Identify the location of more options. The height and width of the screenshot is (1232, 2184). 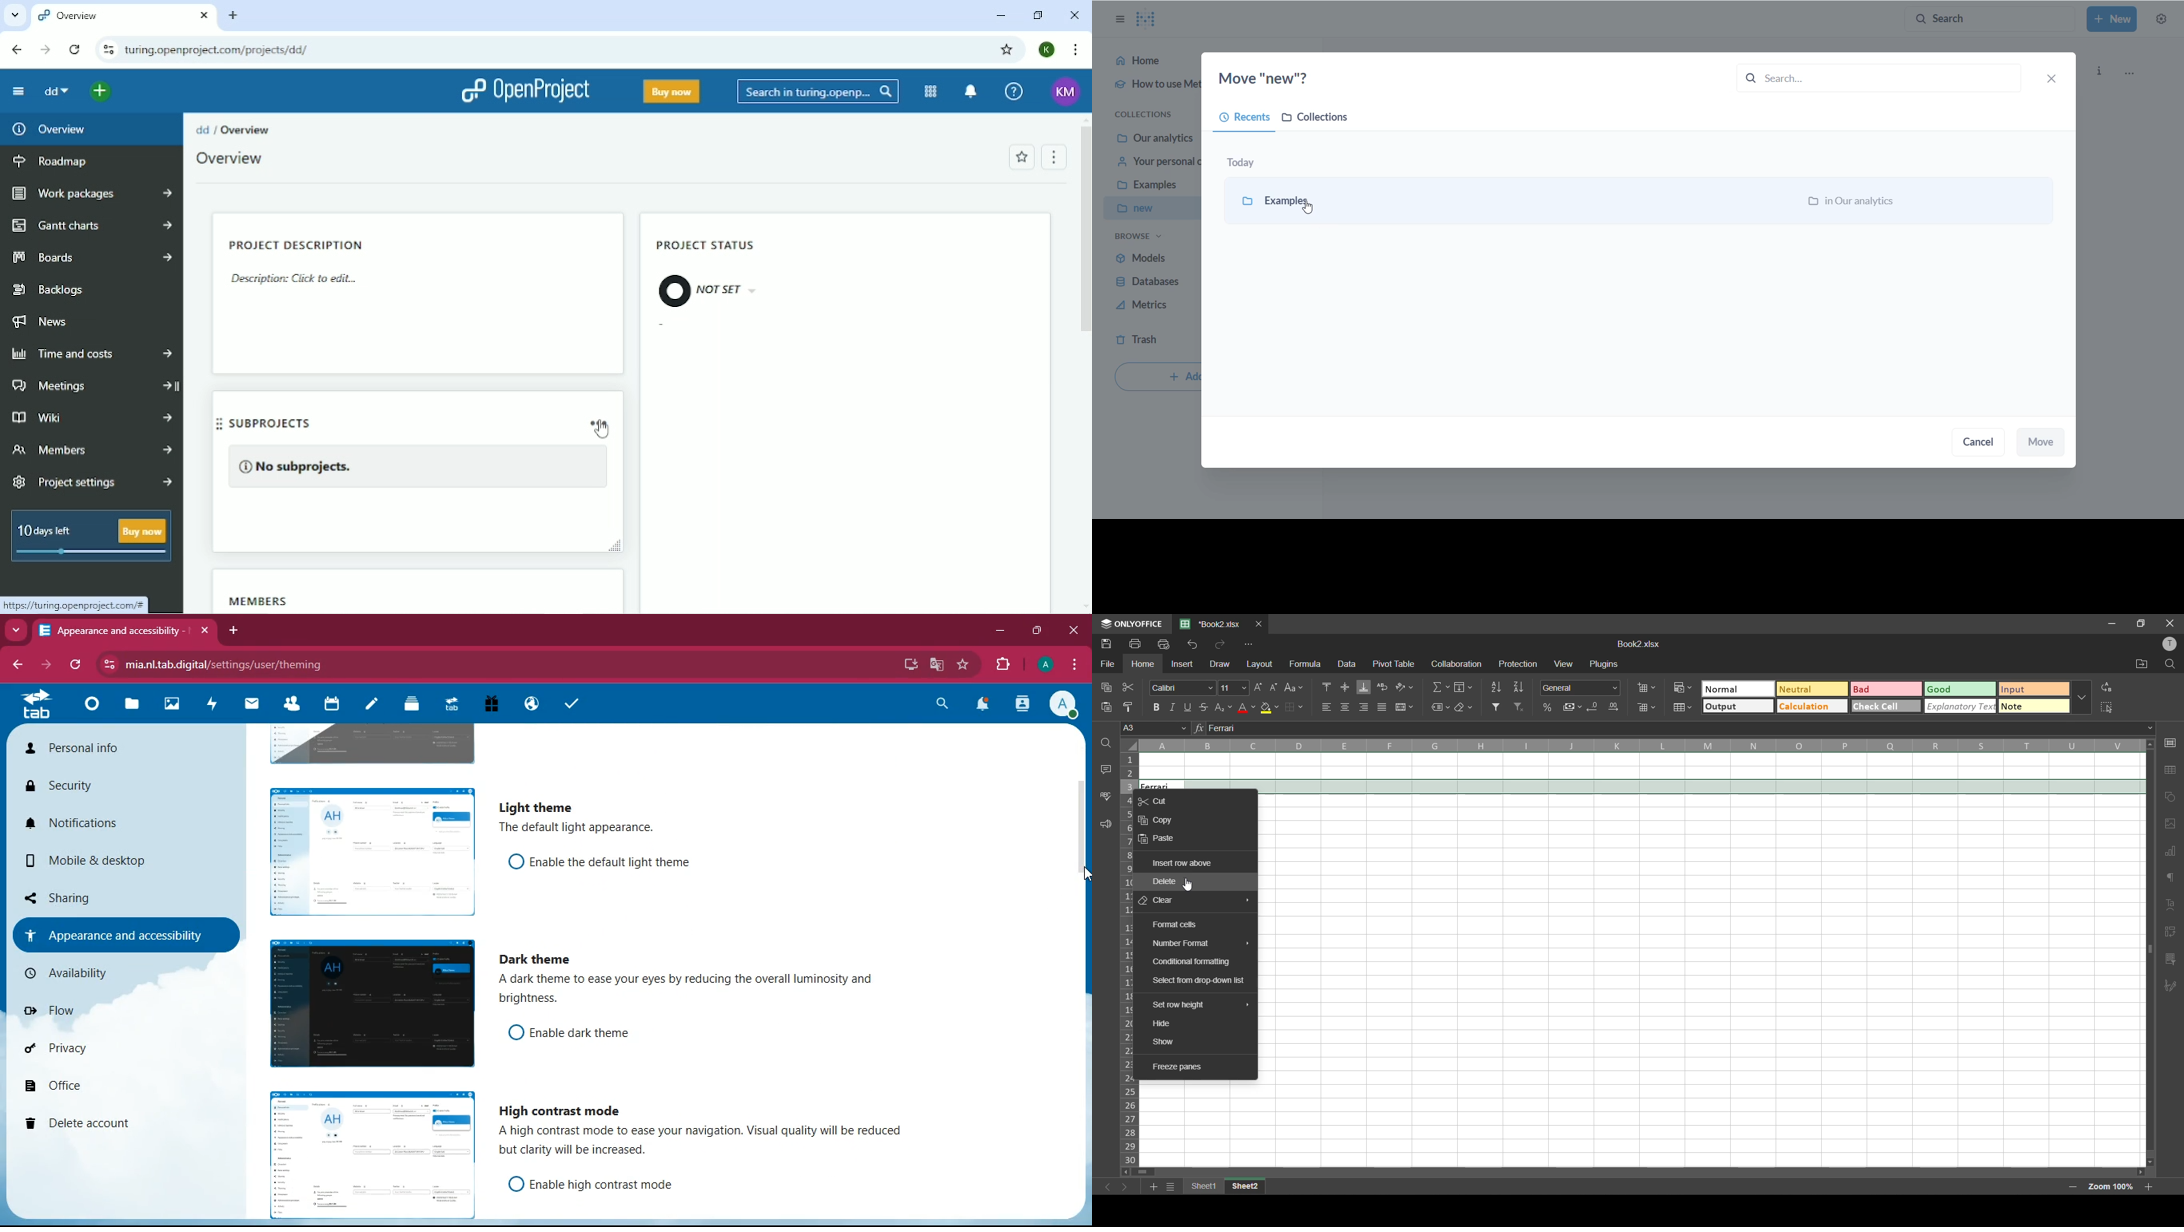
(2079, 696).